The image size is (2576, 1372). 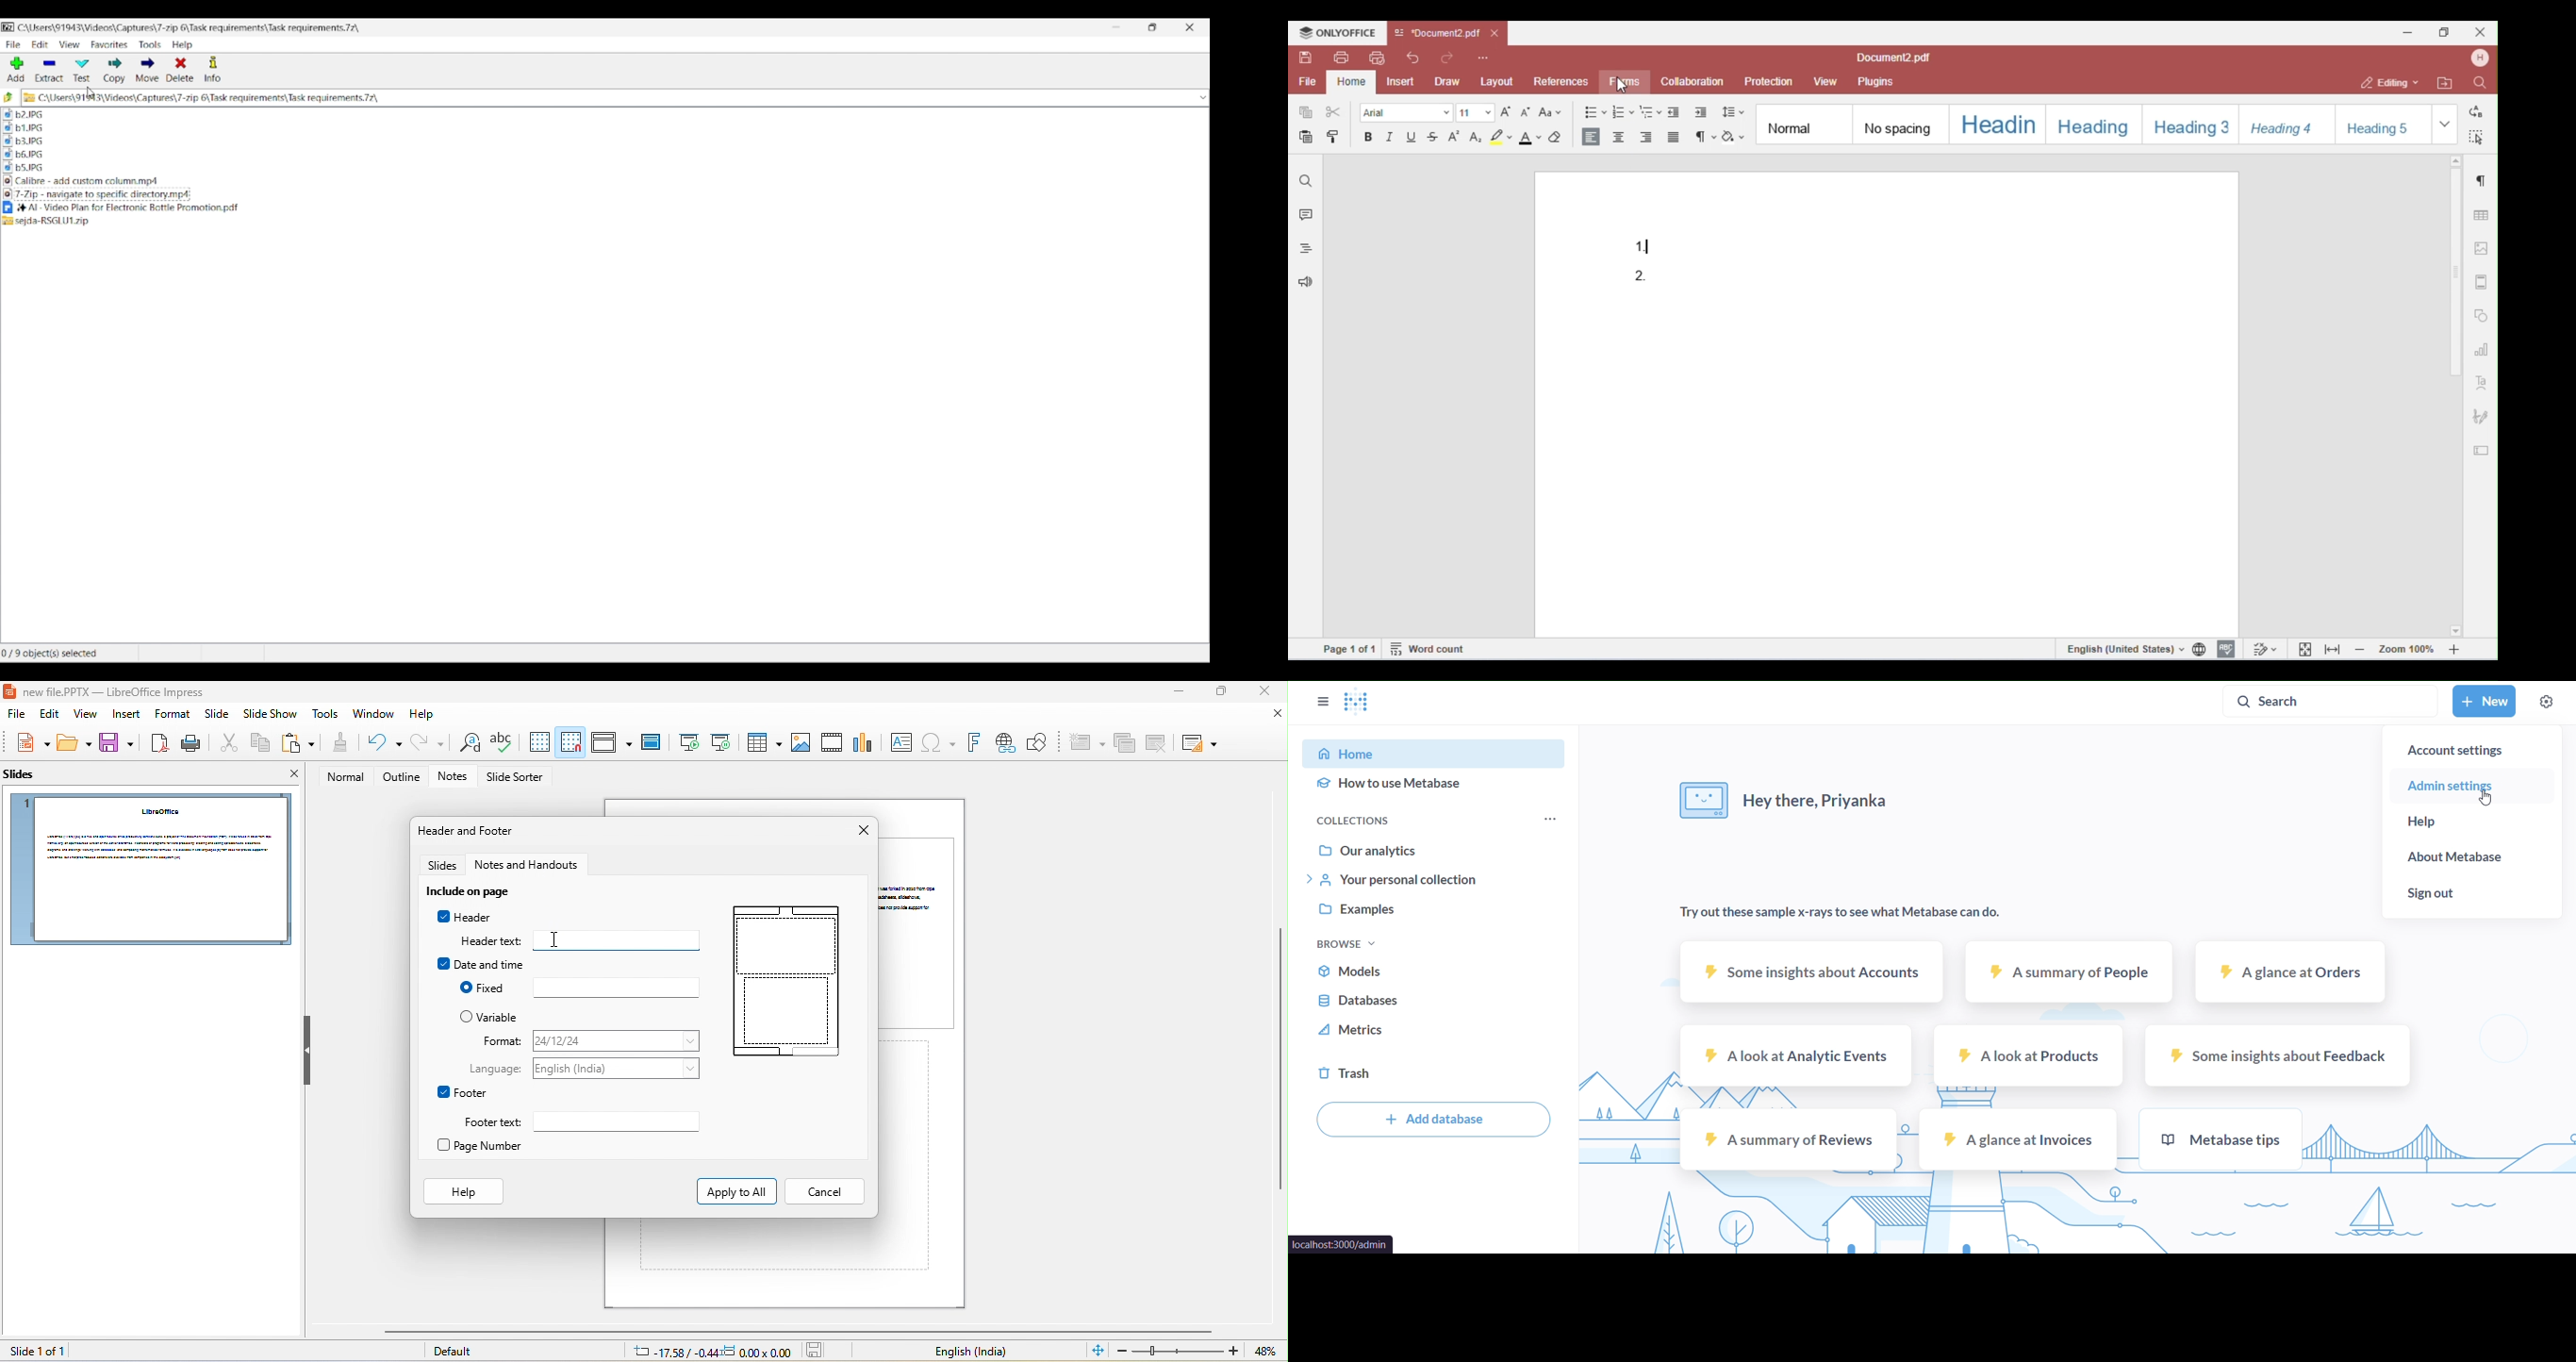 What do you see at coordinates (327, 715) in the screenshot?
I see `tools` at bounding box center [327, 715].